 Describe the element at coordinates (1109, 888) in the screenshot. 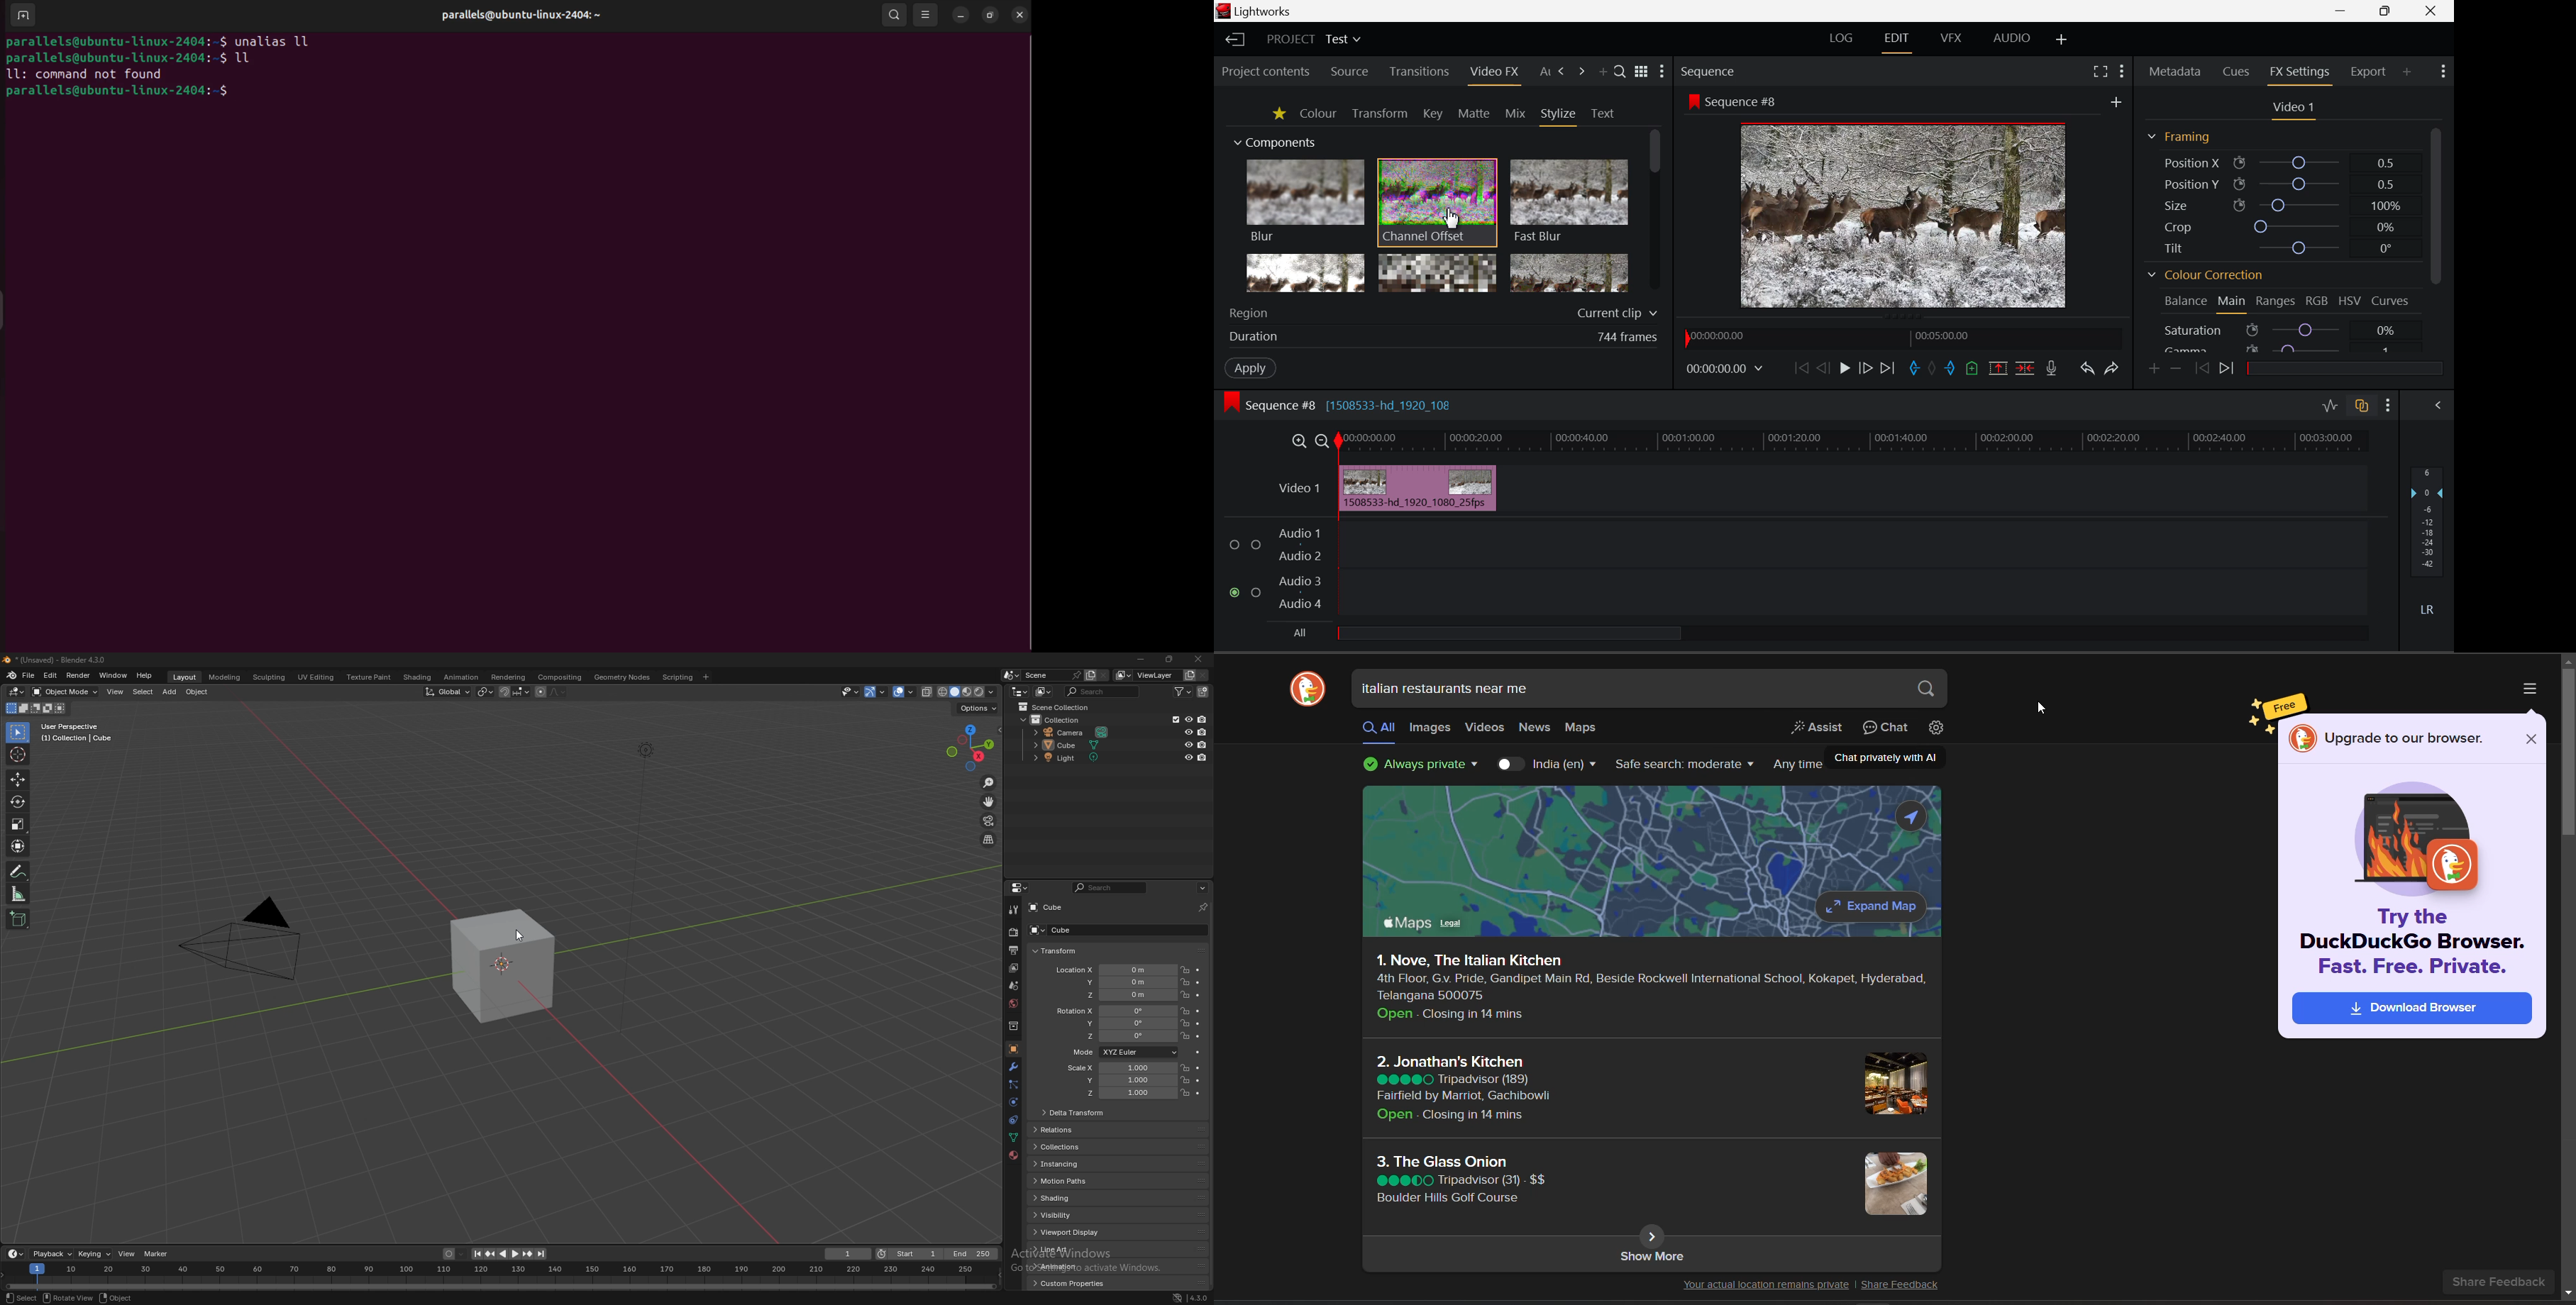

I see `search` at that location.